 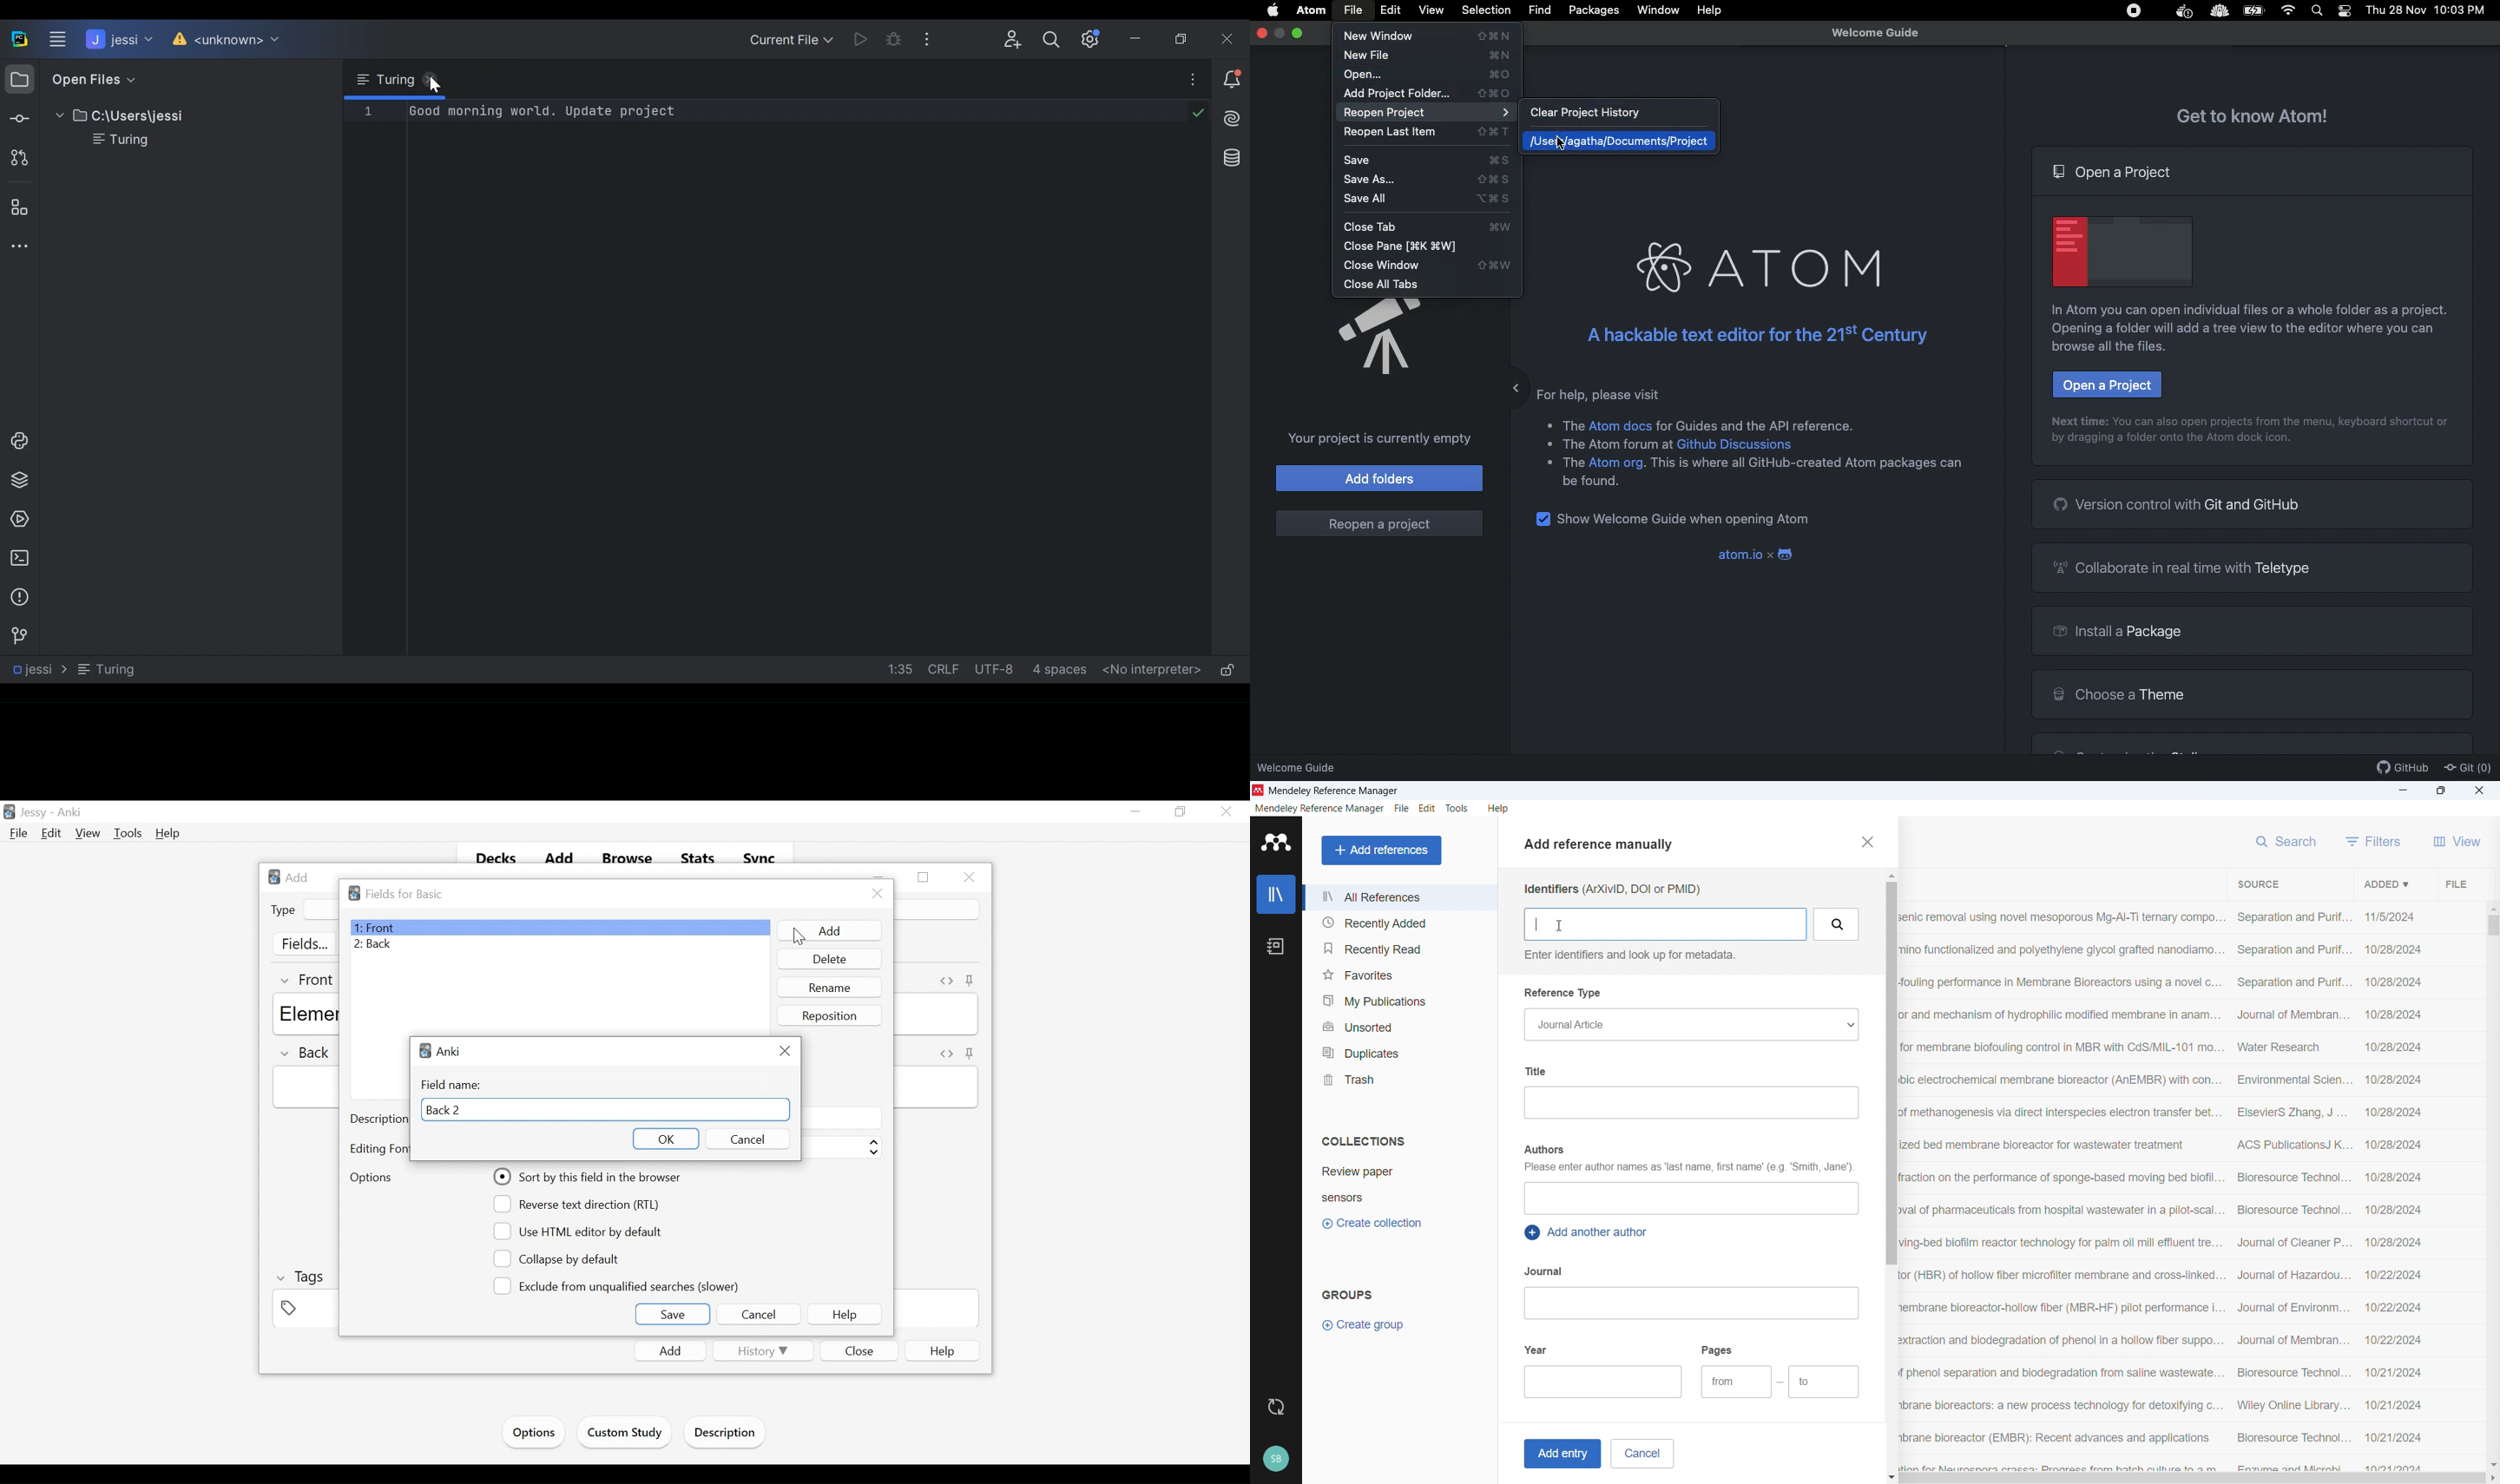 I want to click on Create collection , so click(x=1374, y=1224).